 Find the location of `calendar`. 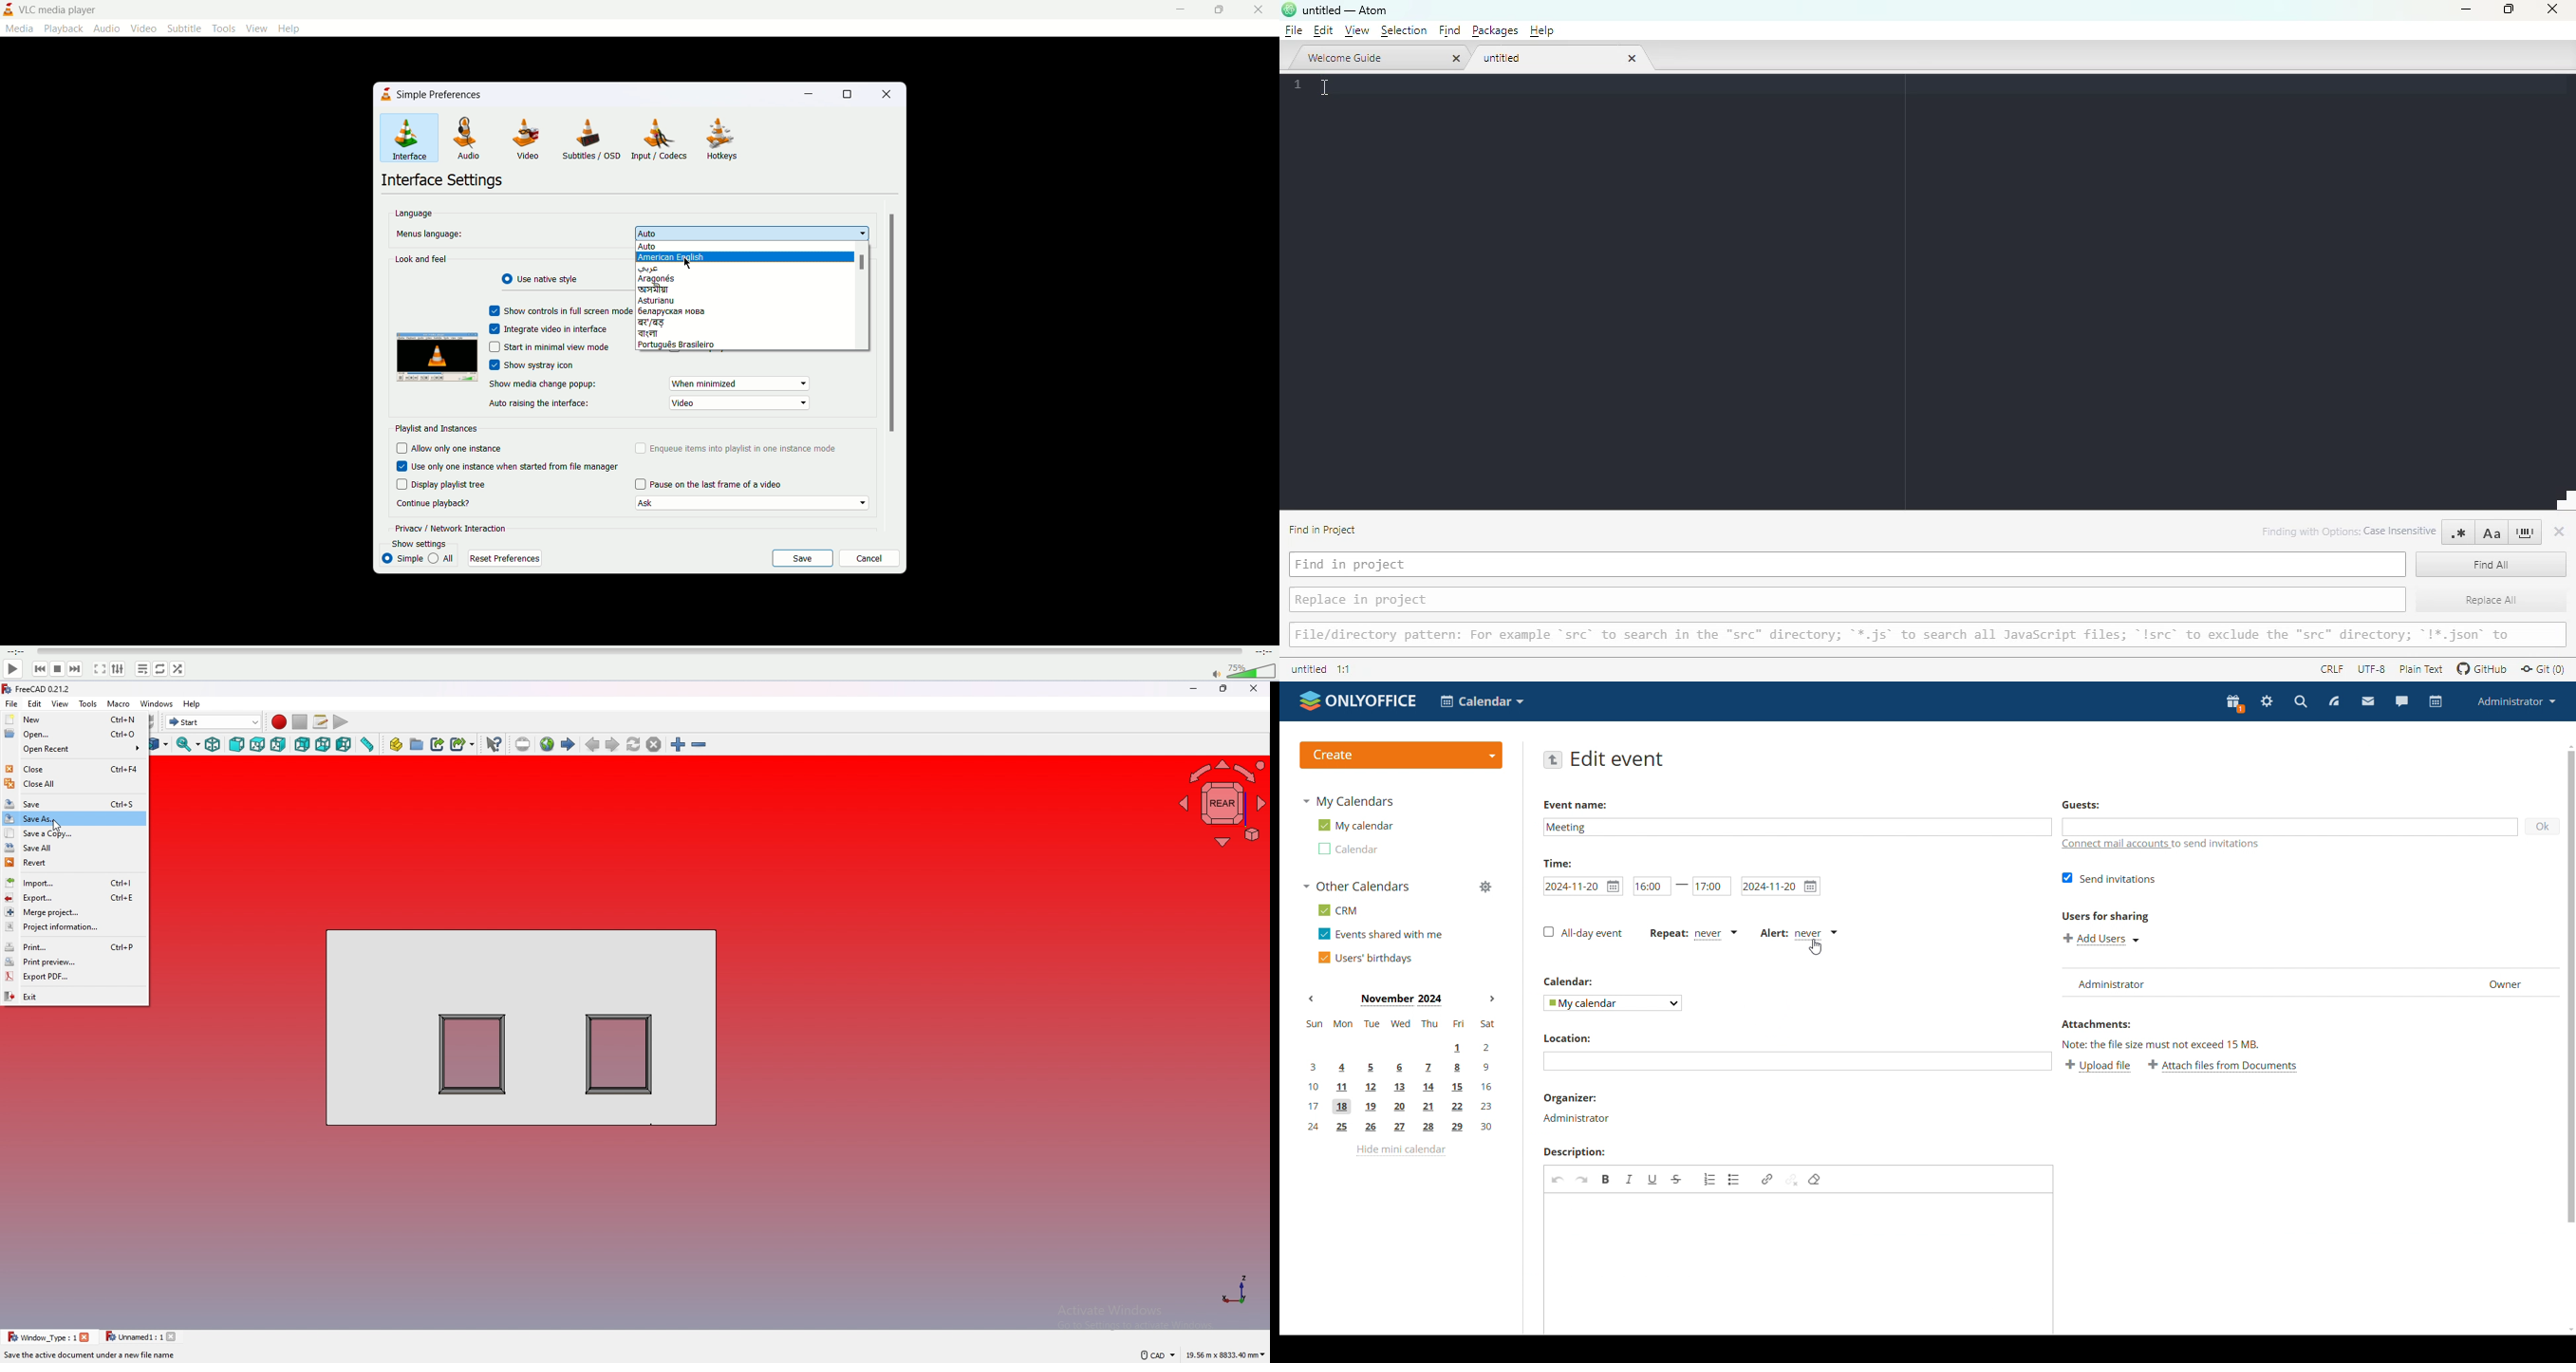

calendar is located at coordinates (2436, 702).